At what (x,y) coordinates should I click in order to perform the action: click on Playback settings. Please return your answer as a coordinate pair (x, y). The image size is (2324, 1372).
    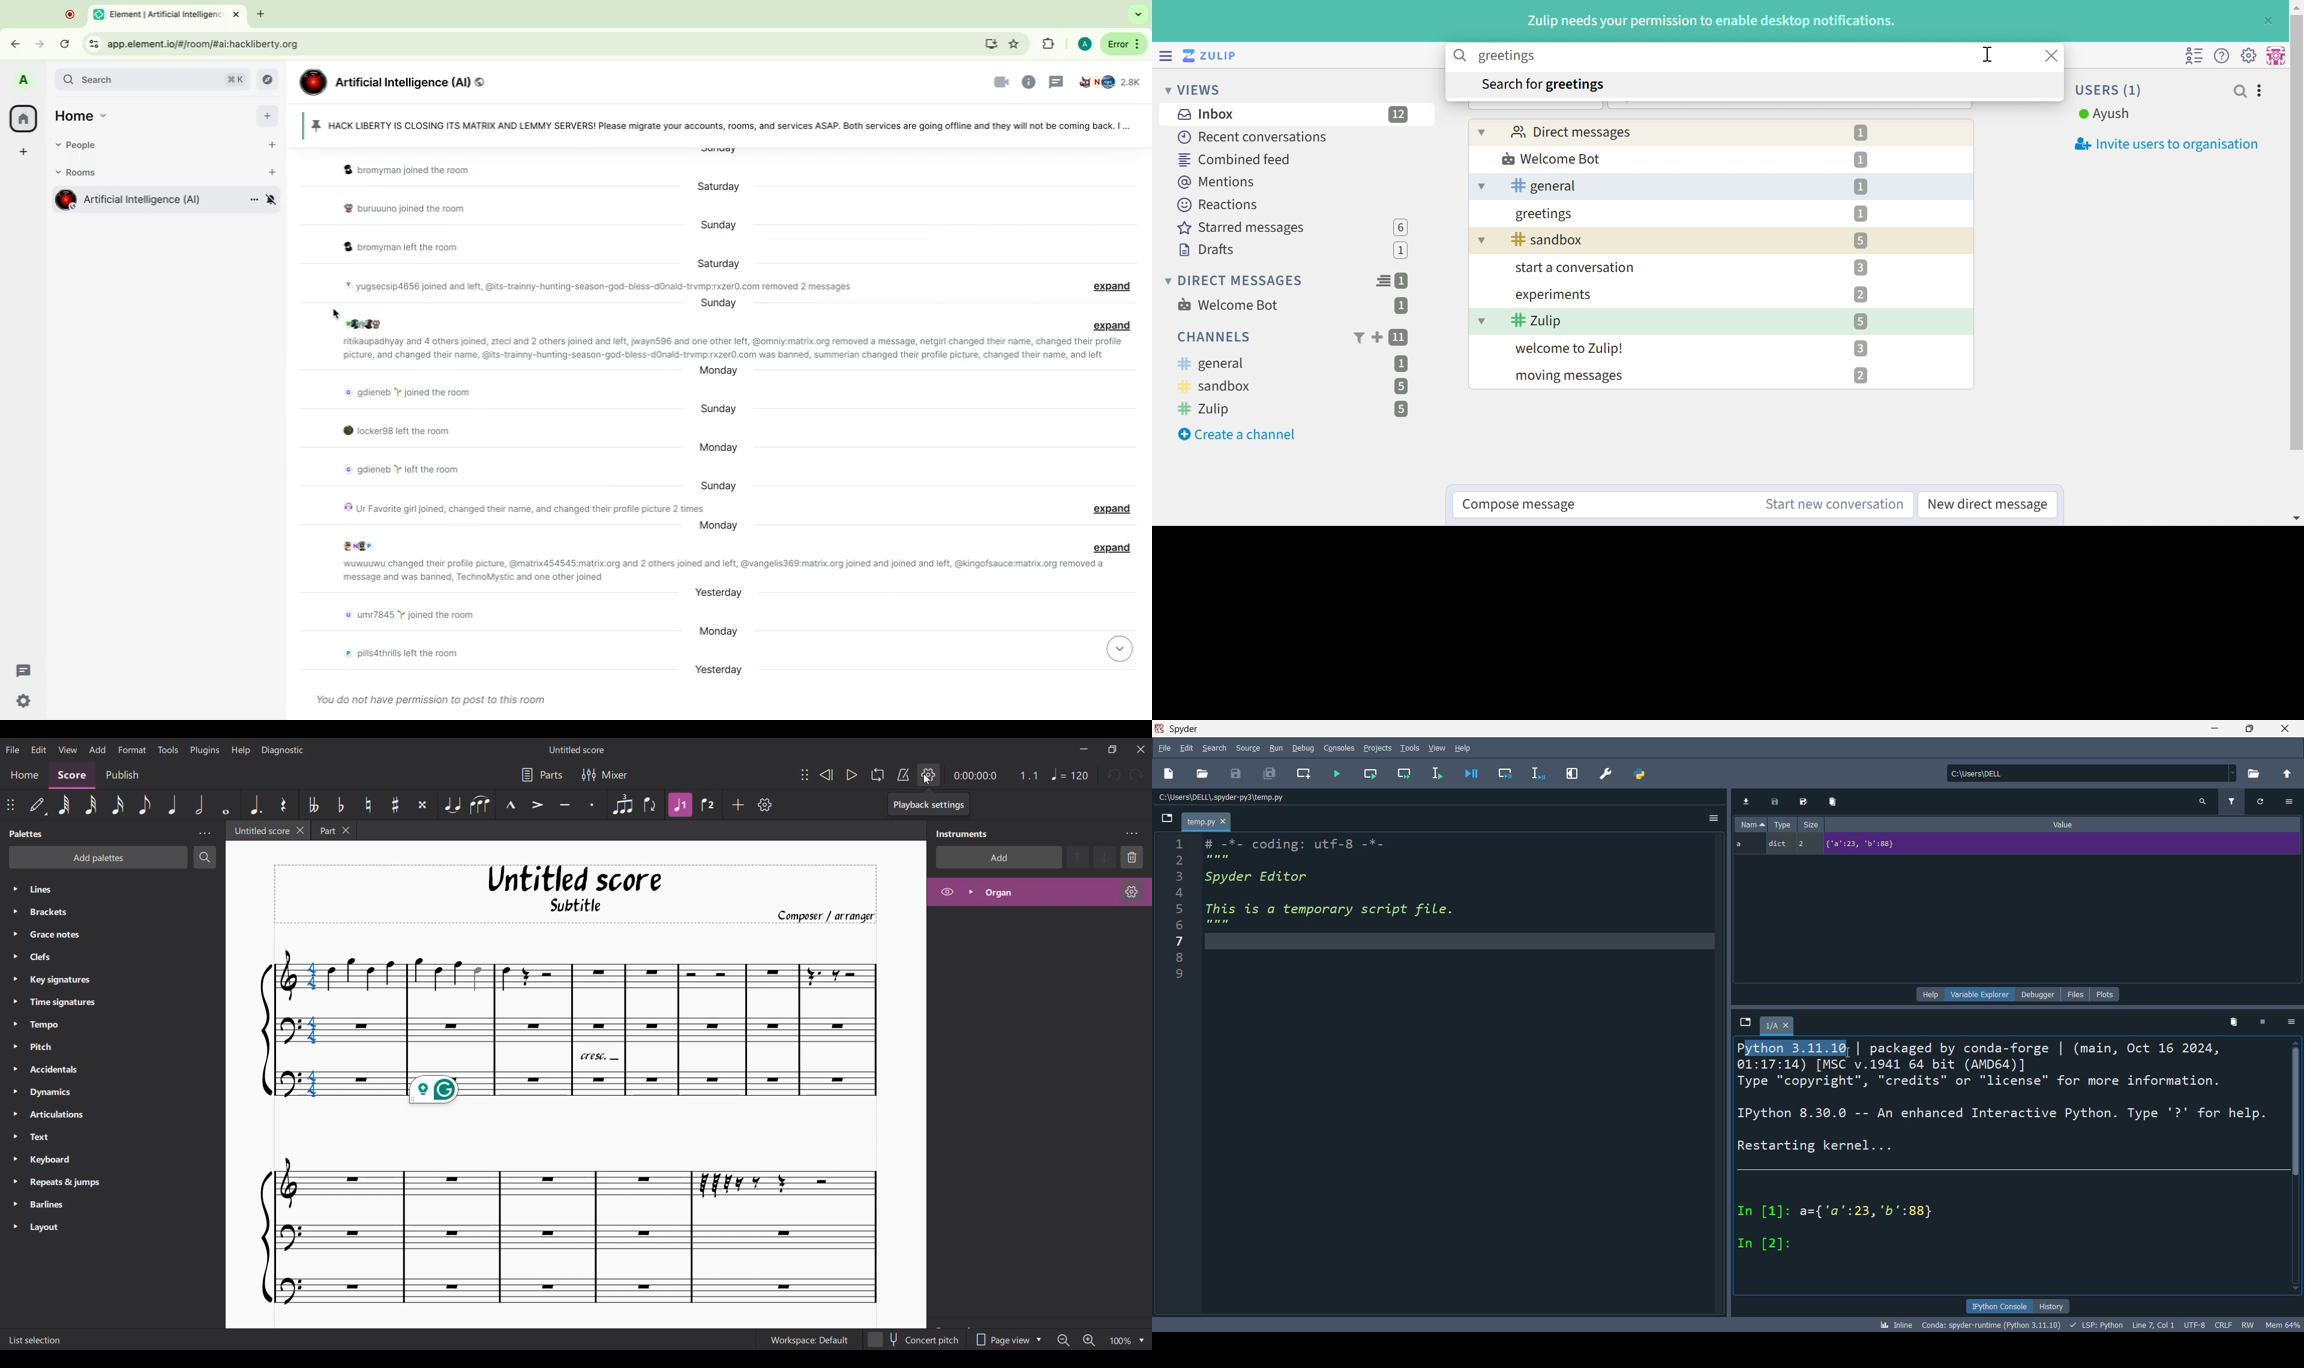
    Looking at the image, I should click on (929, 775).